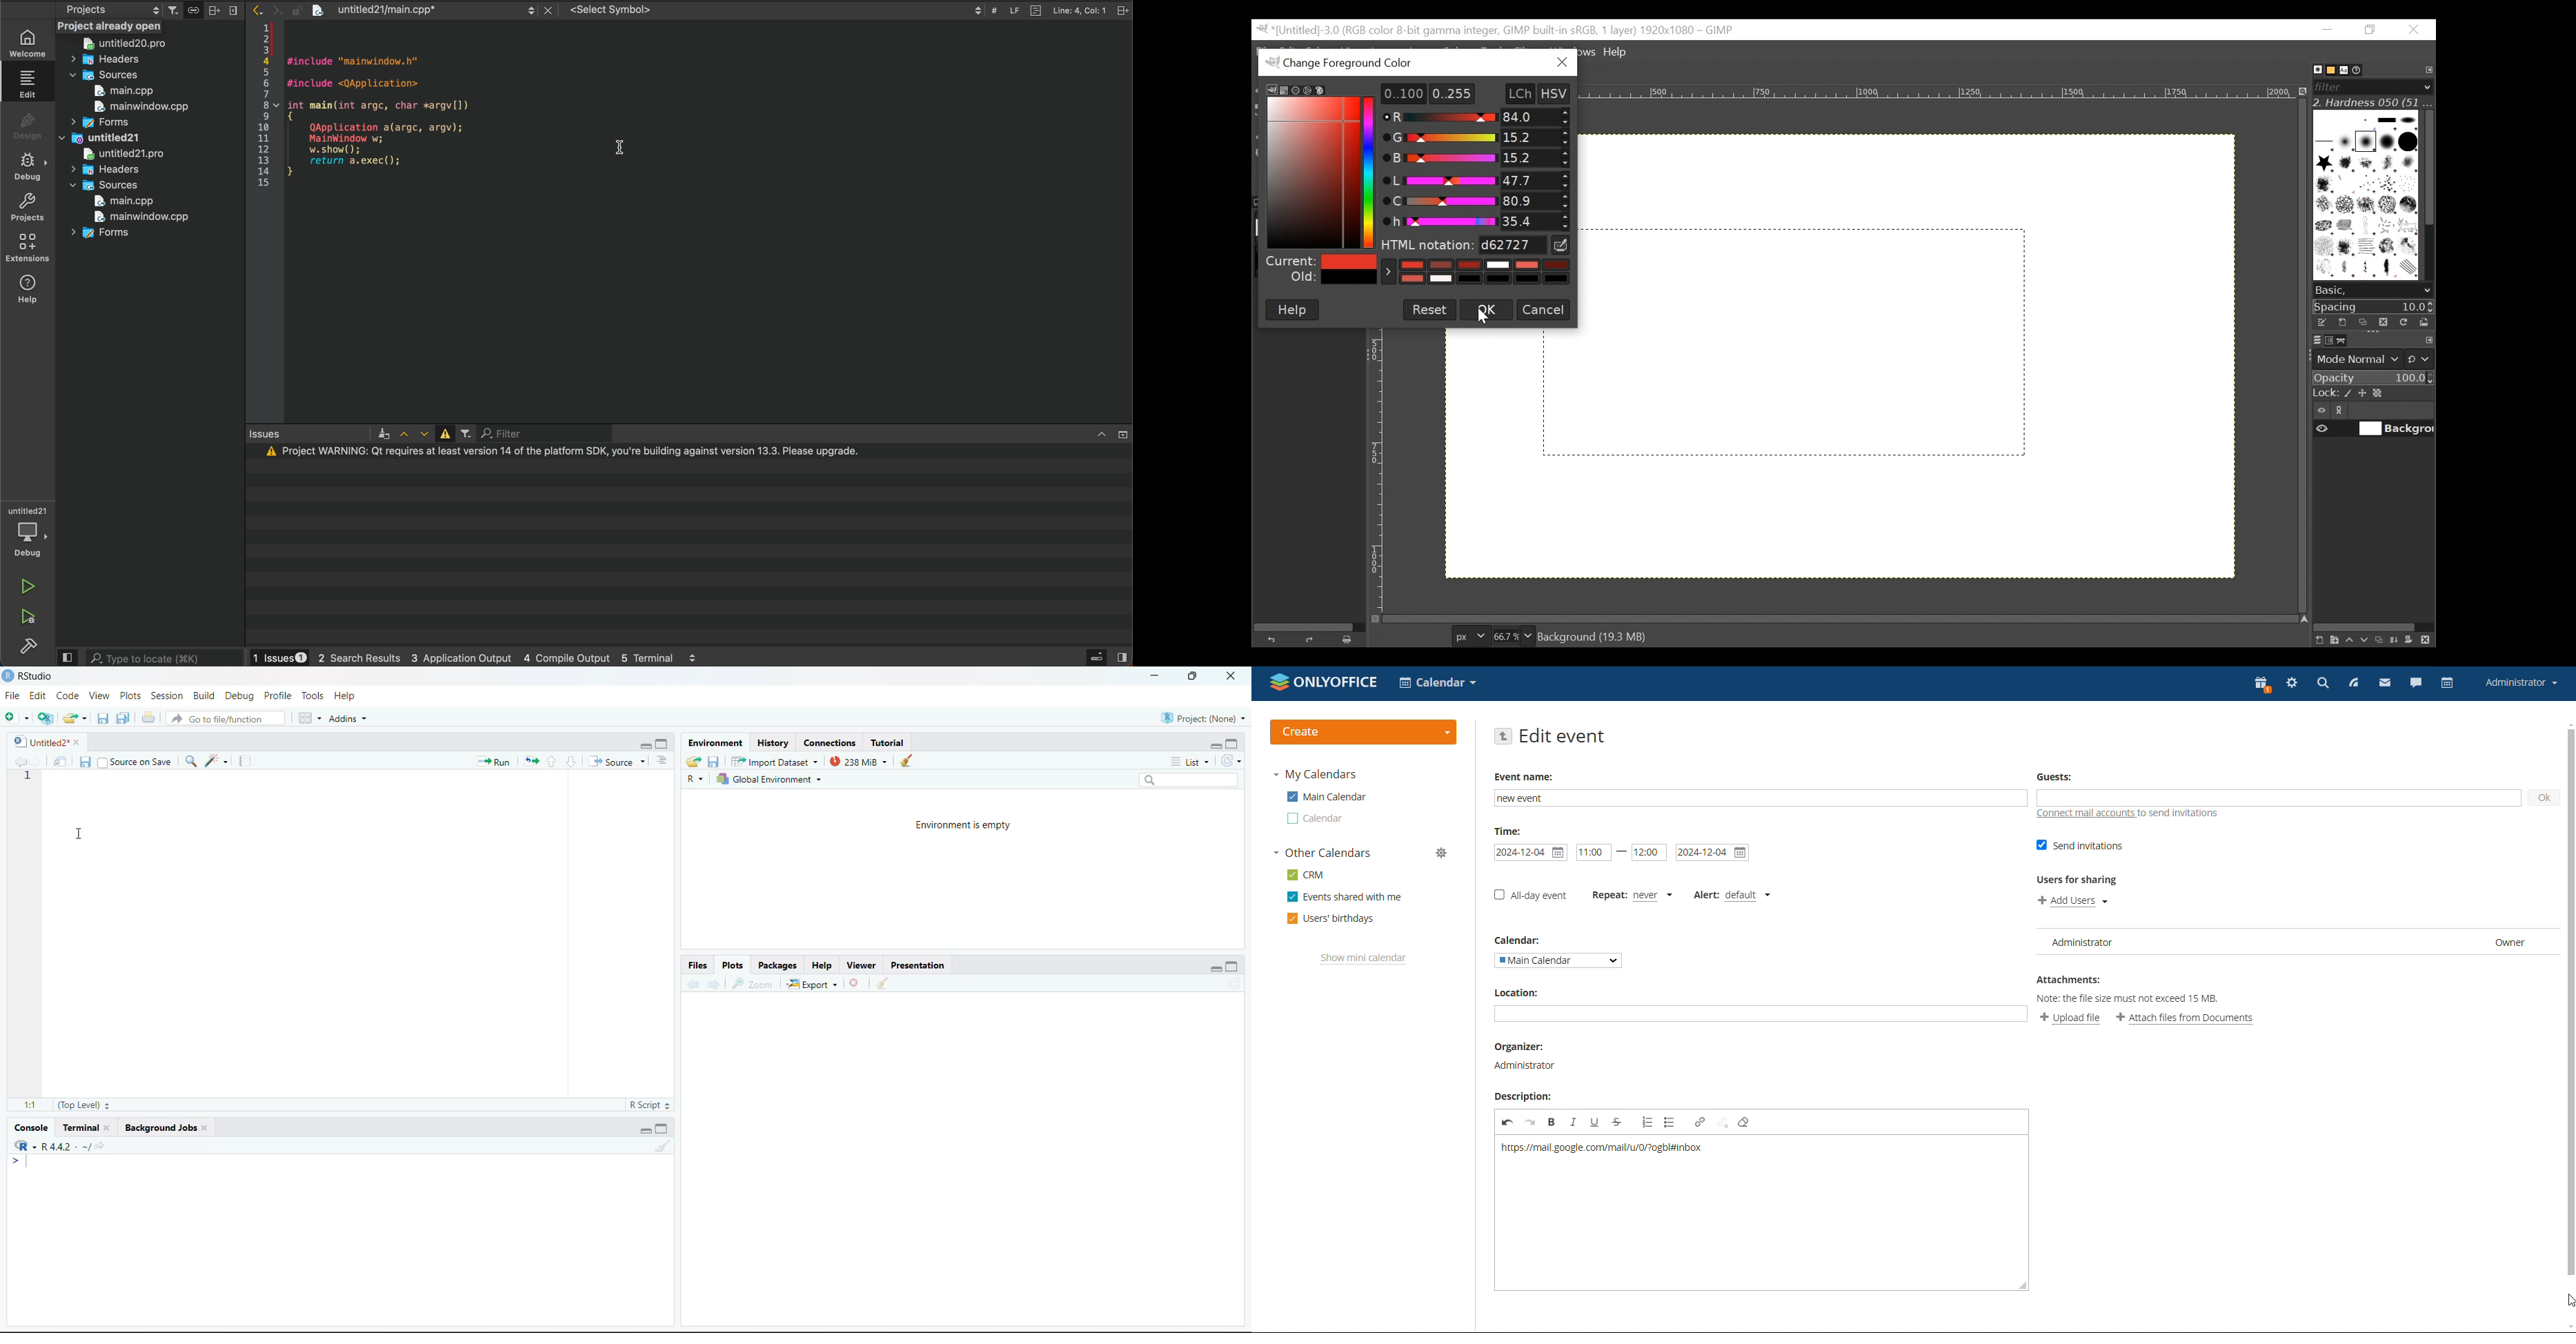 This screenshot has width=2576, height=1344. I want to click on code tools, so click(217, 761).